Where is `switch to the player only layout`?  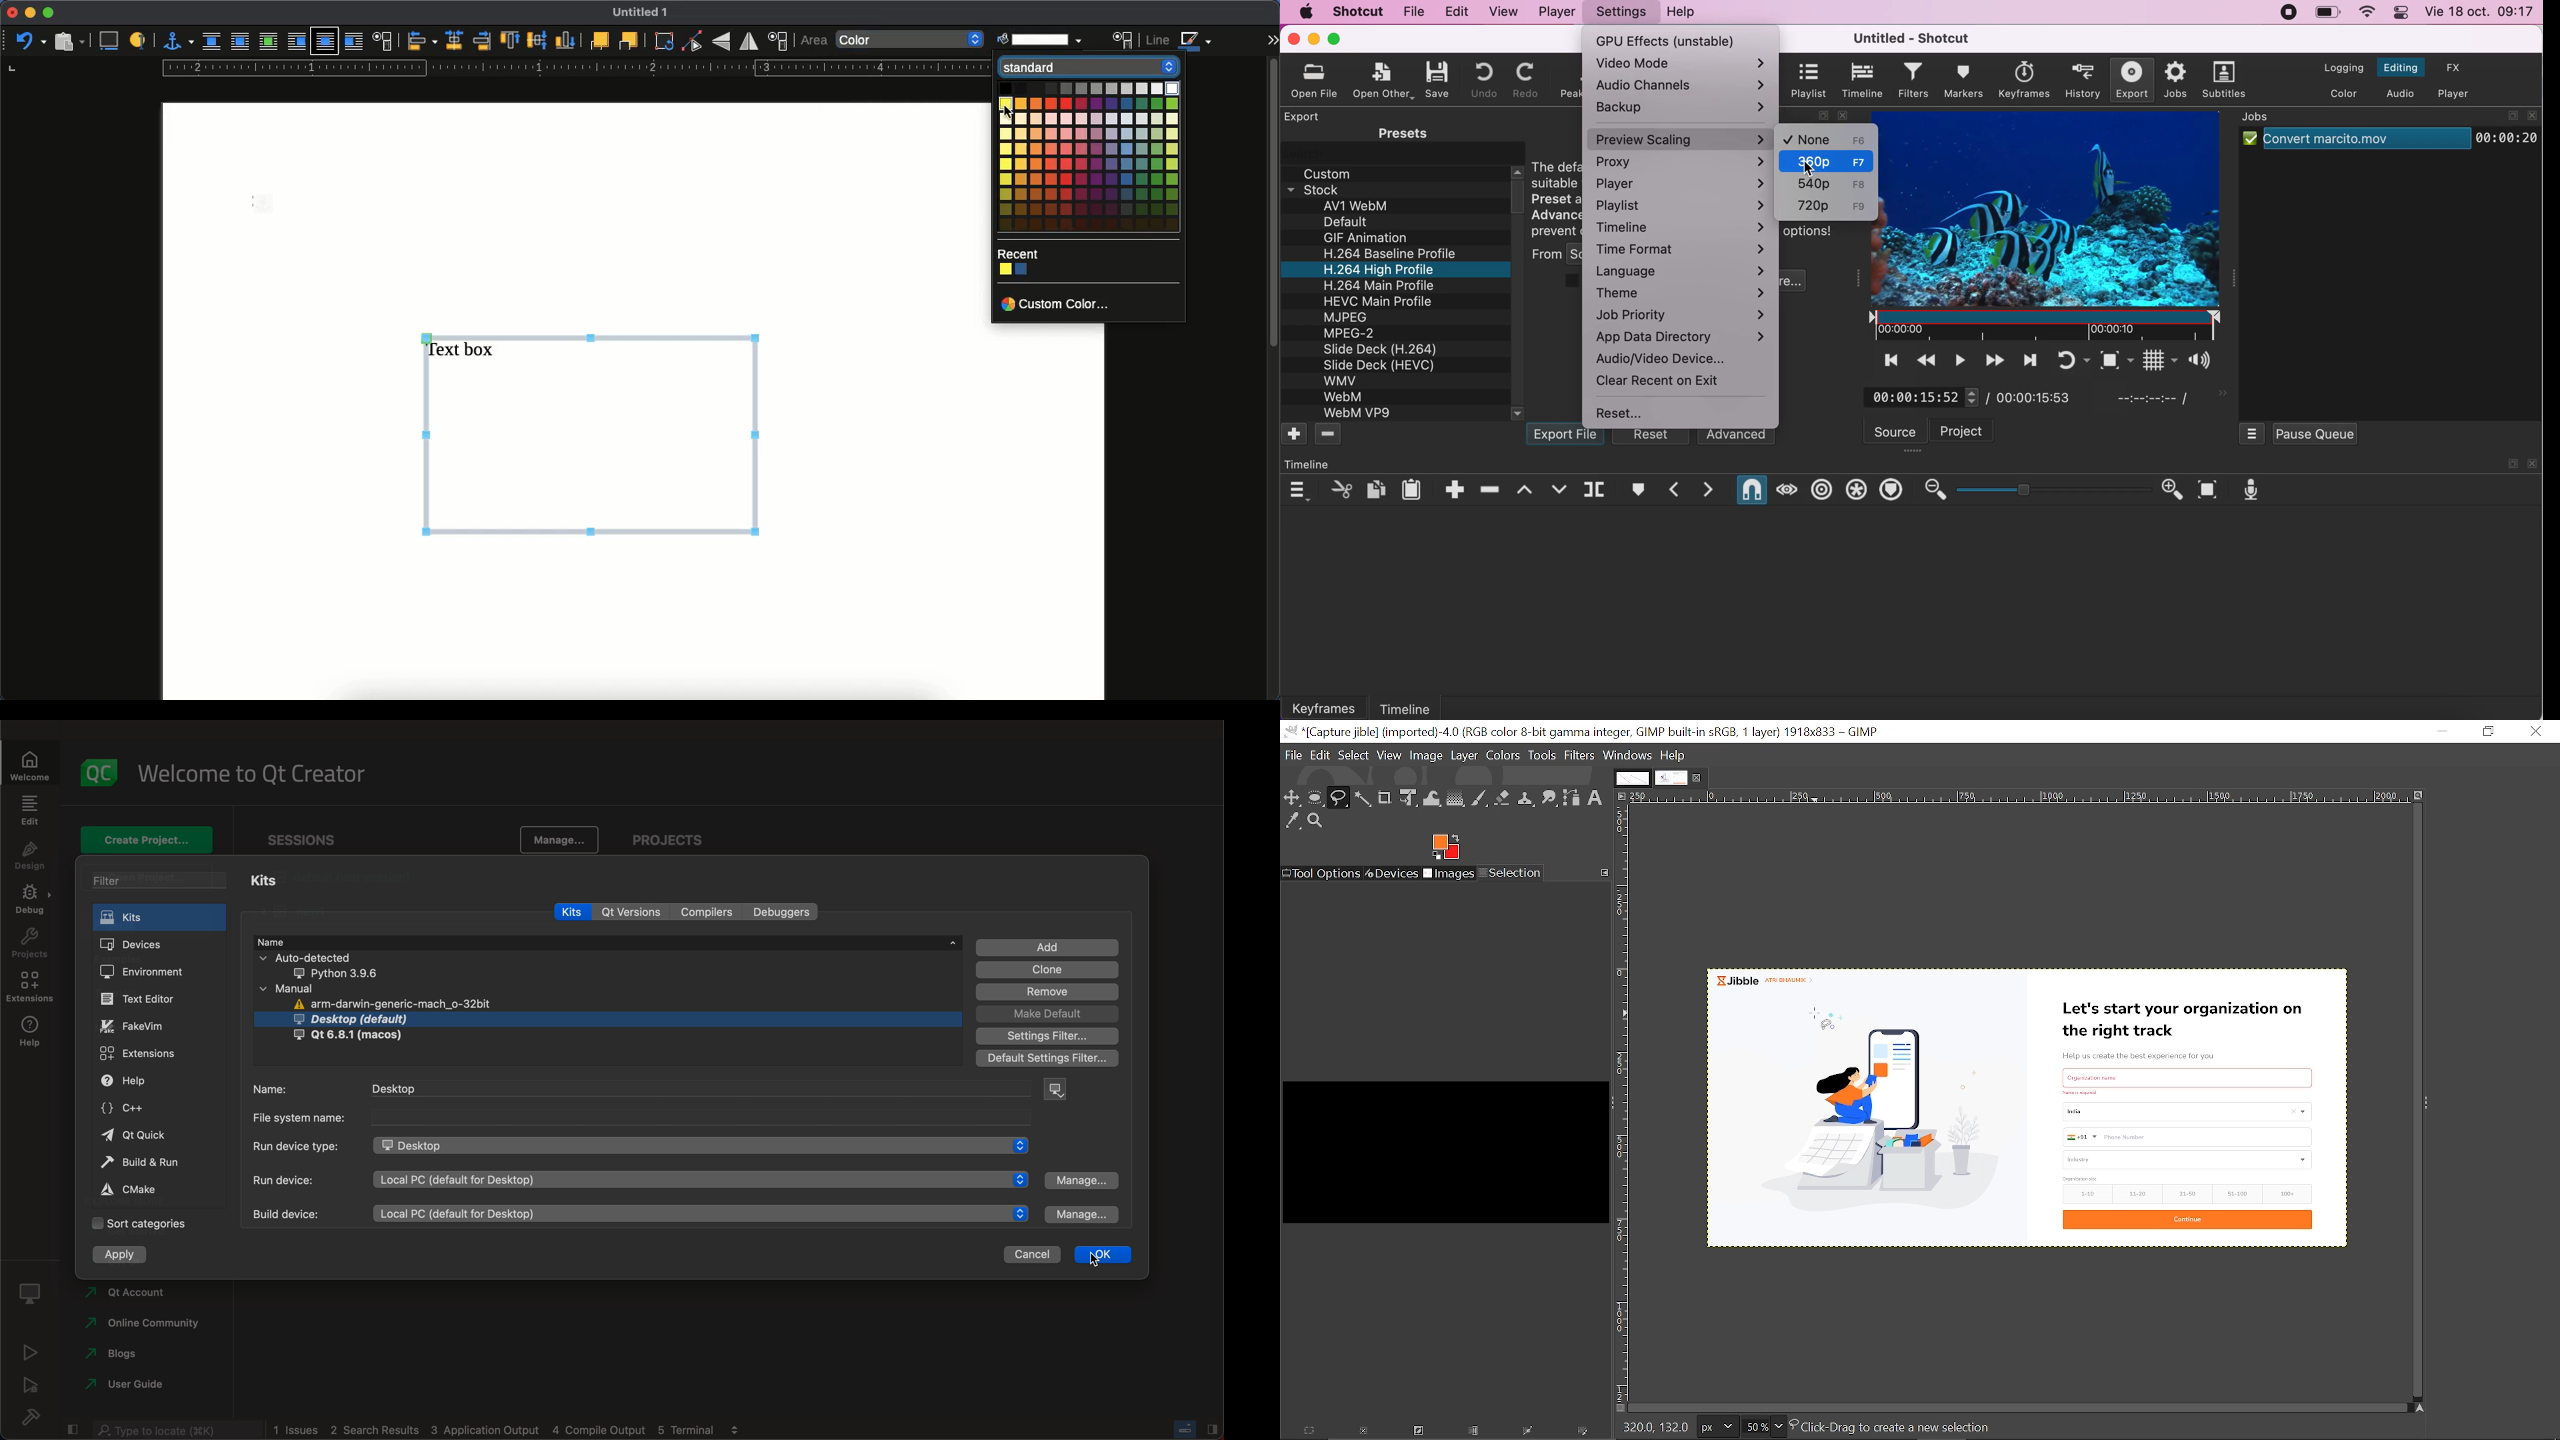 switch to the player only layout is located at coordinates (2455, 94).